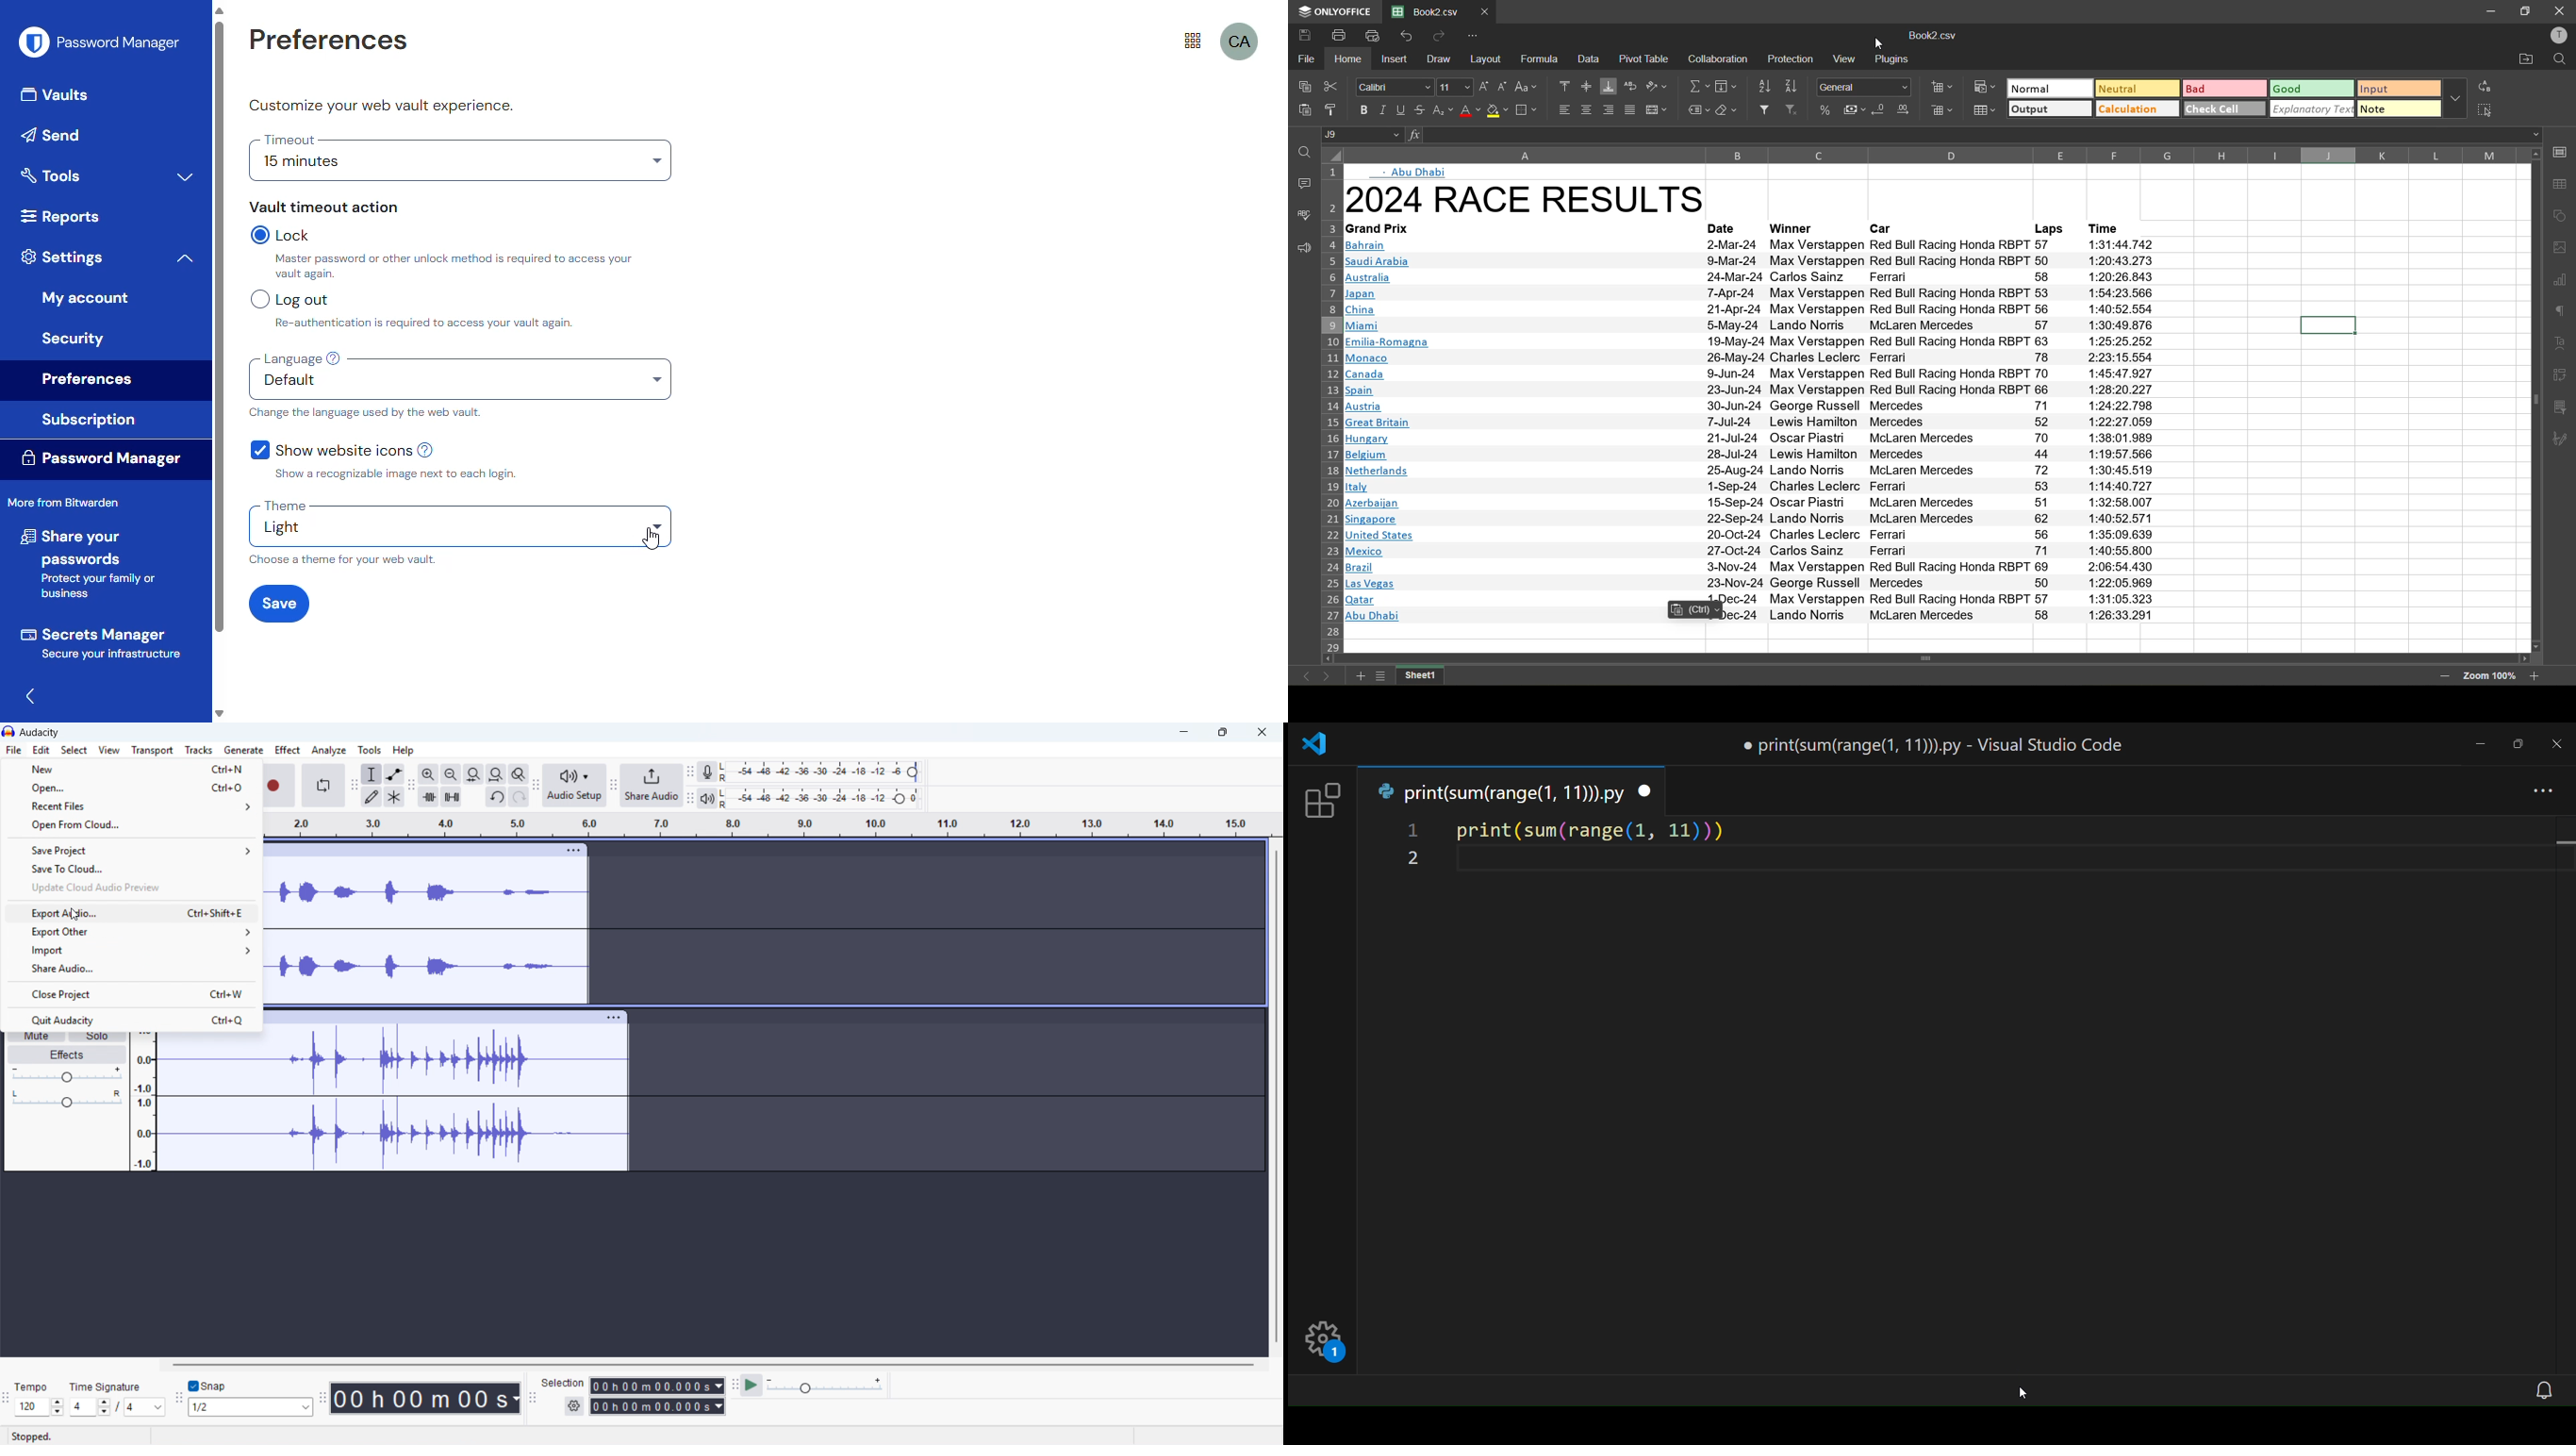 Image resolution: width=2576 pixels, height=1456 pixels. Describe the element at coordinates (131, 850) in the screenshot. I see `Save project ` at that location.